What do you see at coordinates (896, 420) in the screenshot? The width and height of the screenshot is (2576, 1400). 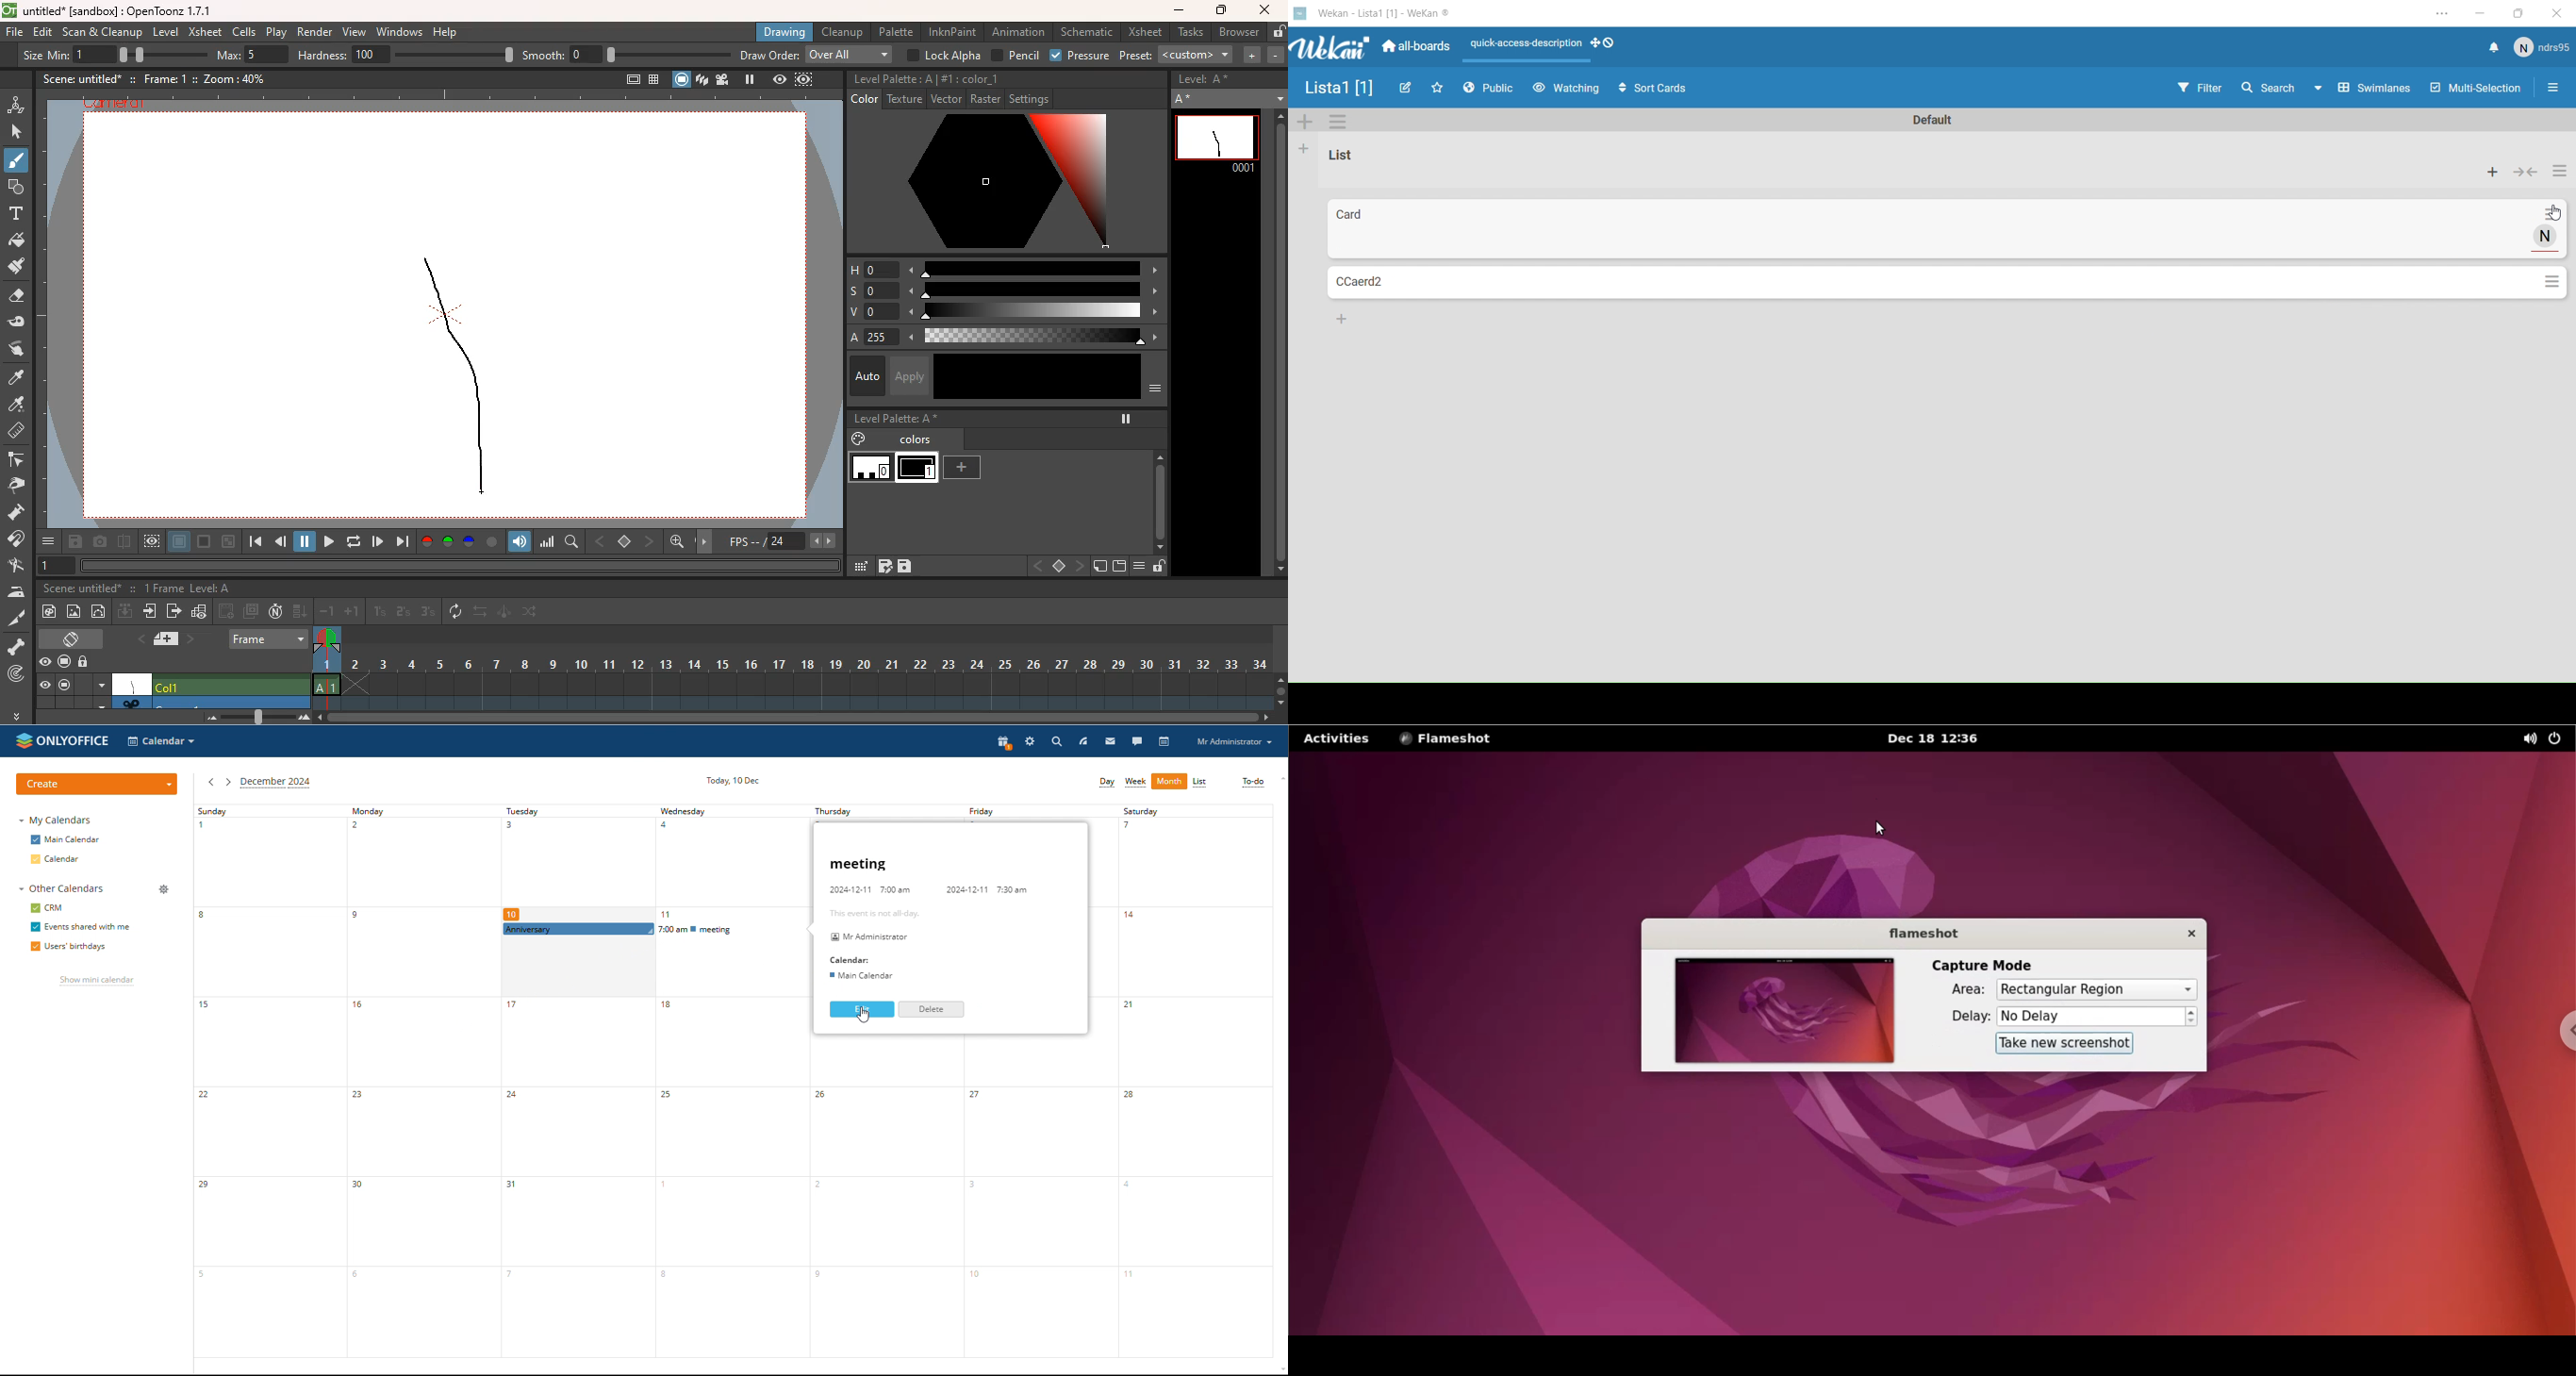 I see `level palette: A*` at bounding box center [896, 420].